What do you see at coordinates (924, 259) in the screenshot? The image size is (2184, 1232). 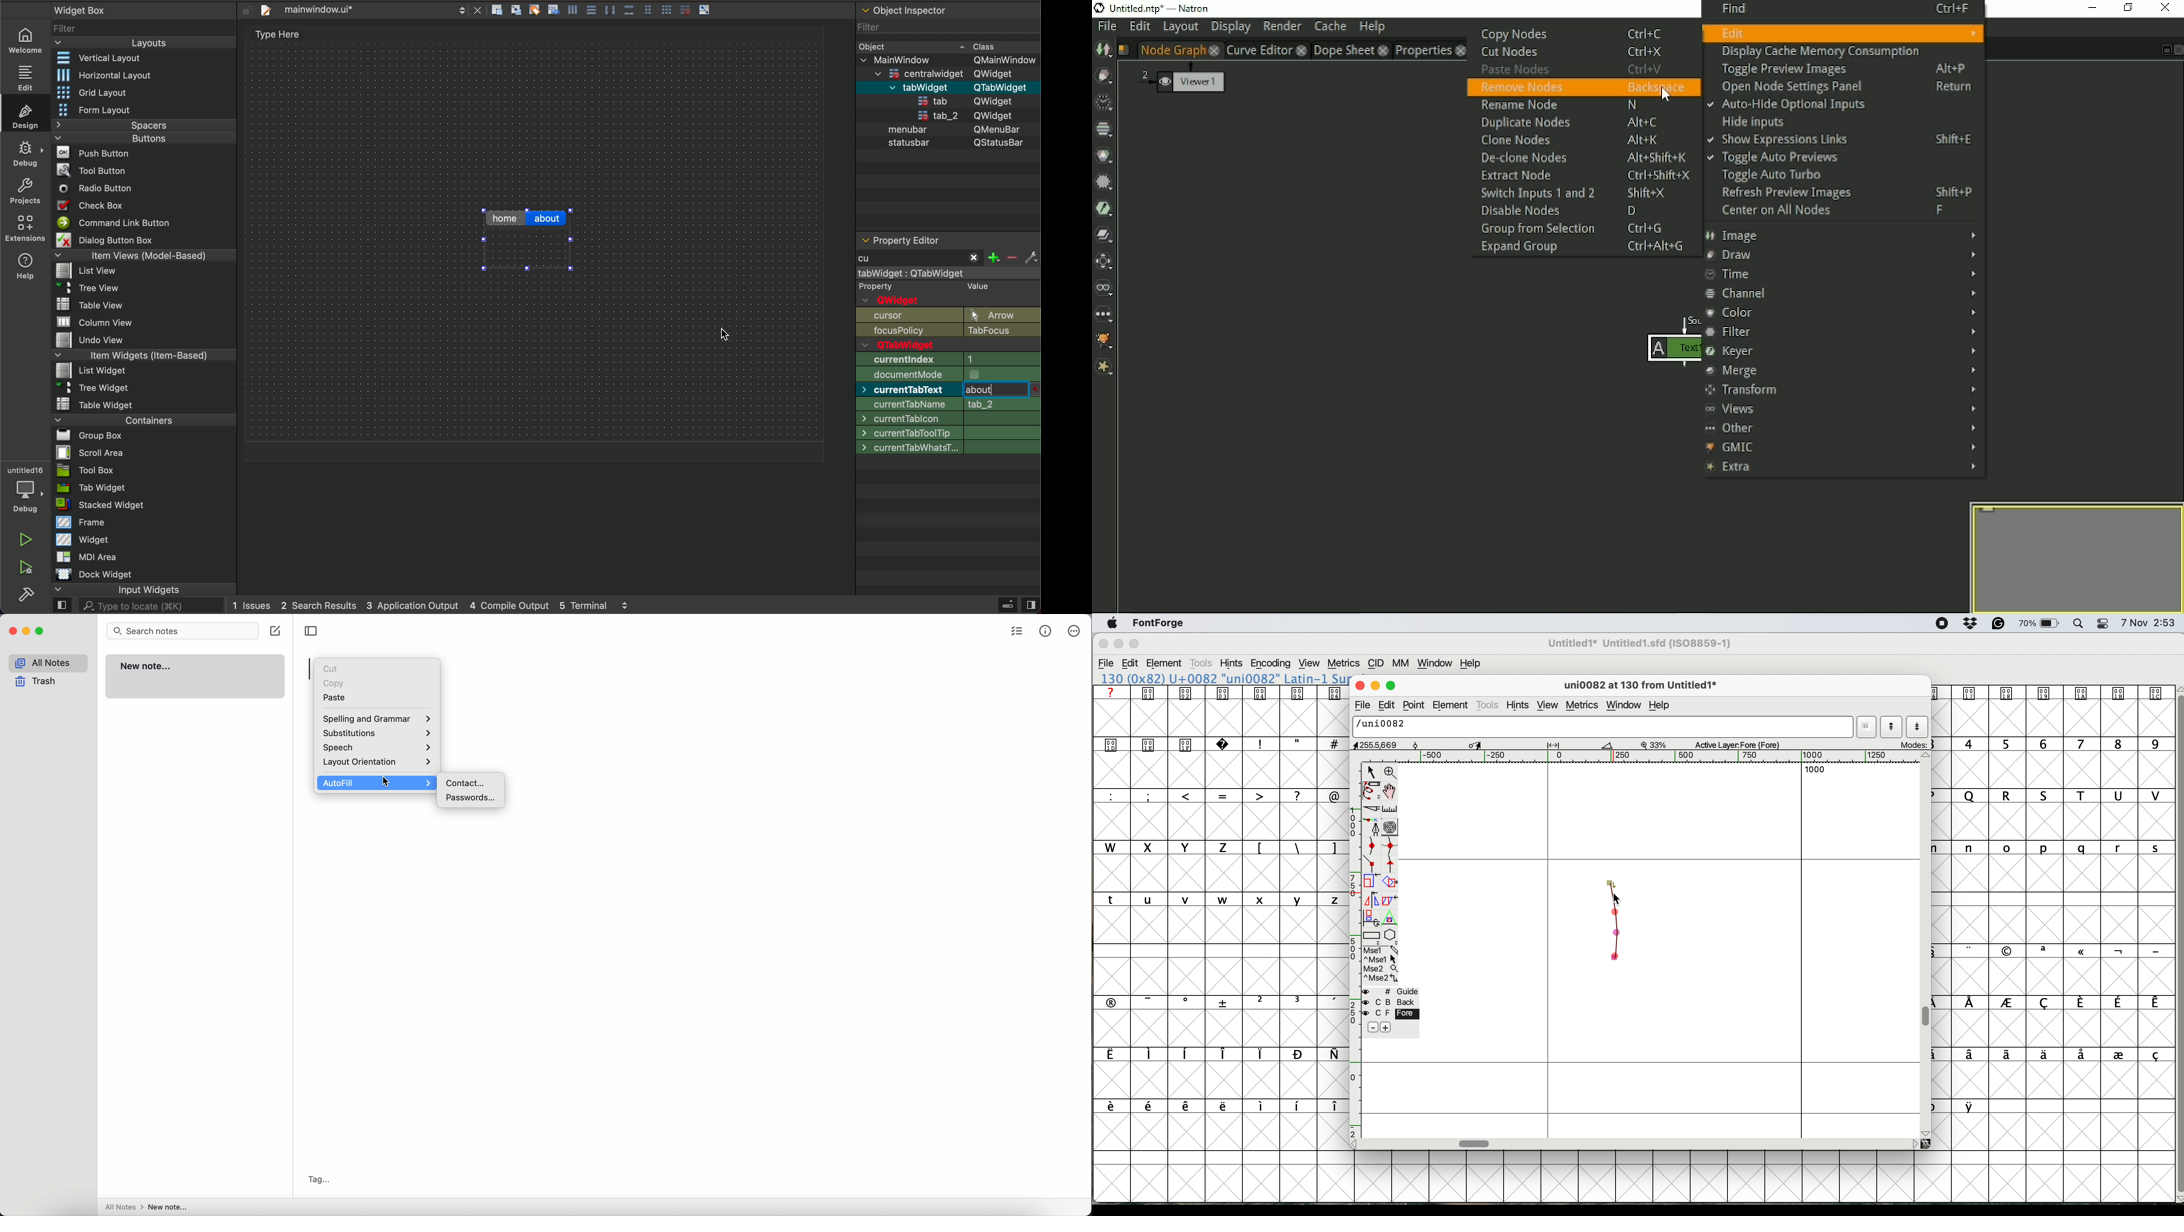 I see `start typing` at bounding box center [924, 259].